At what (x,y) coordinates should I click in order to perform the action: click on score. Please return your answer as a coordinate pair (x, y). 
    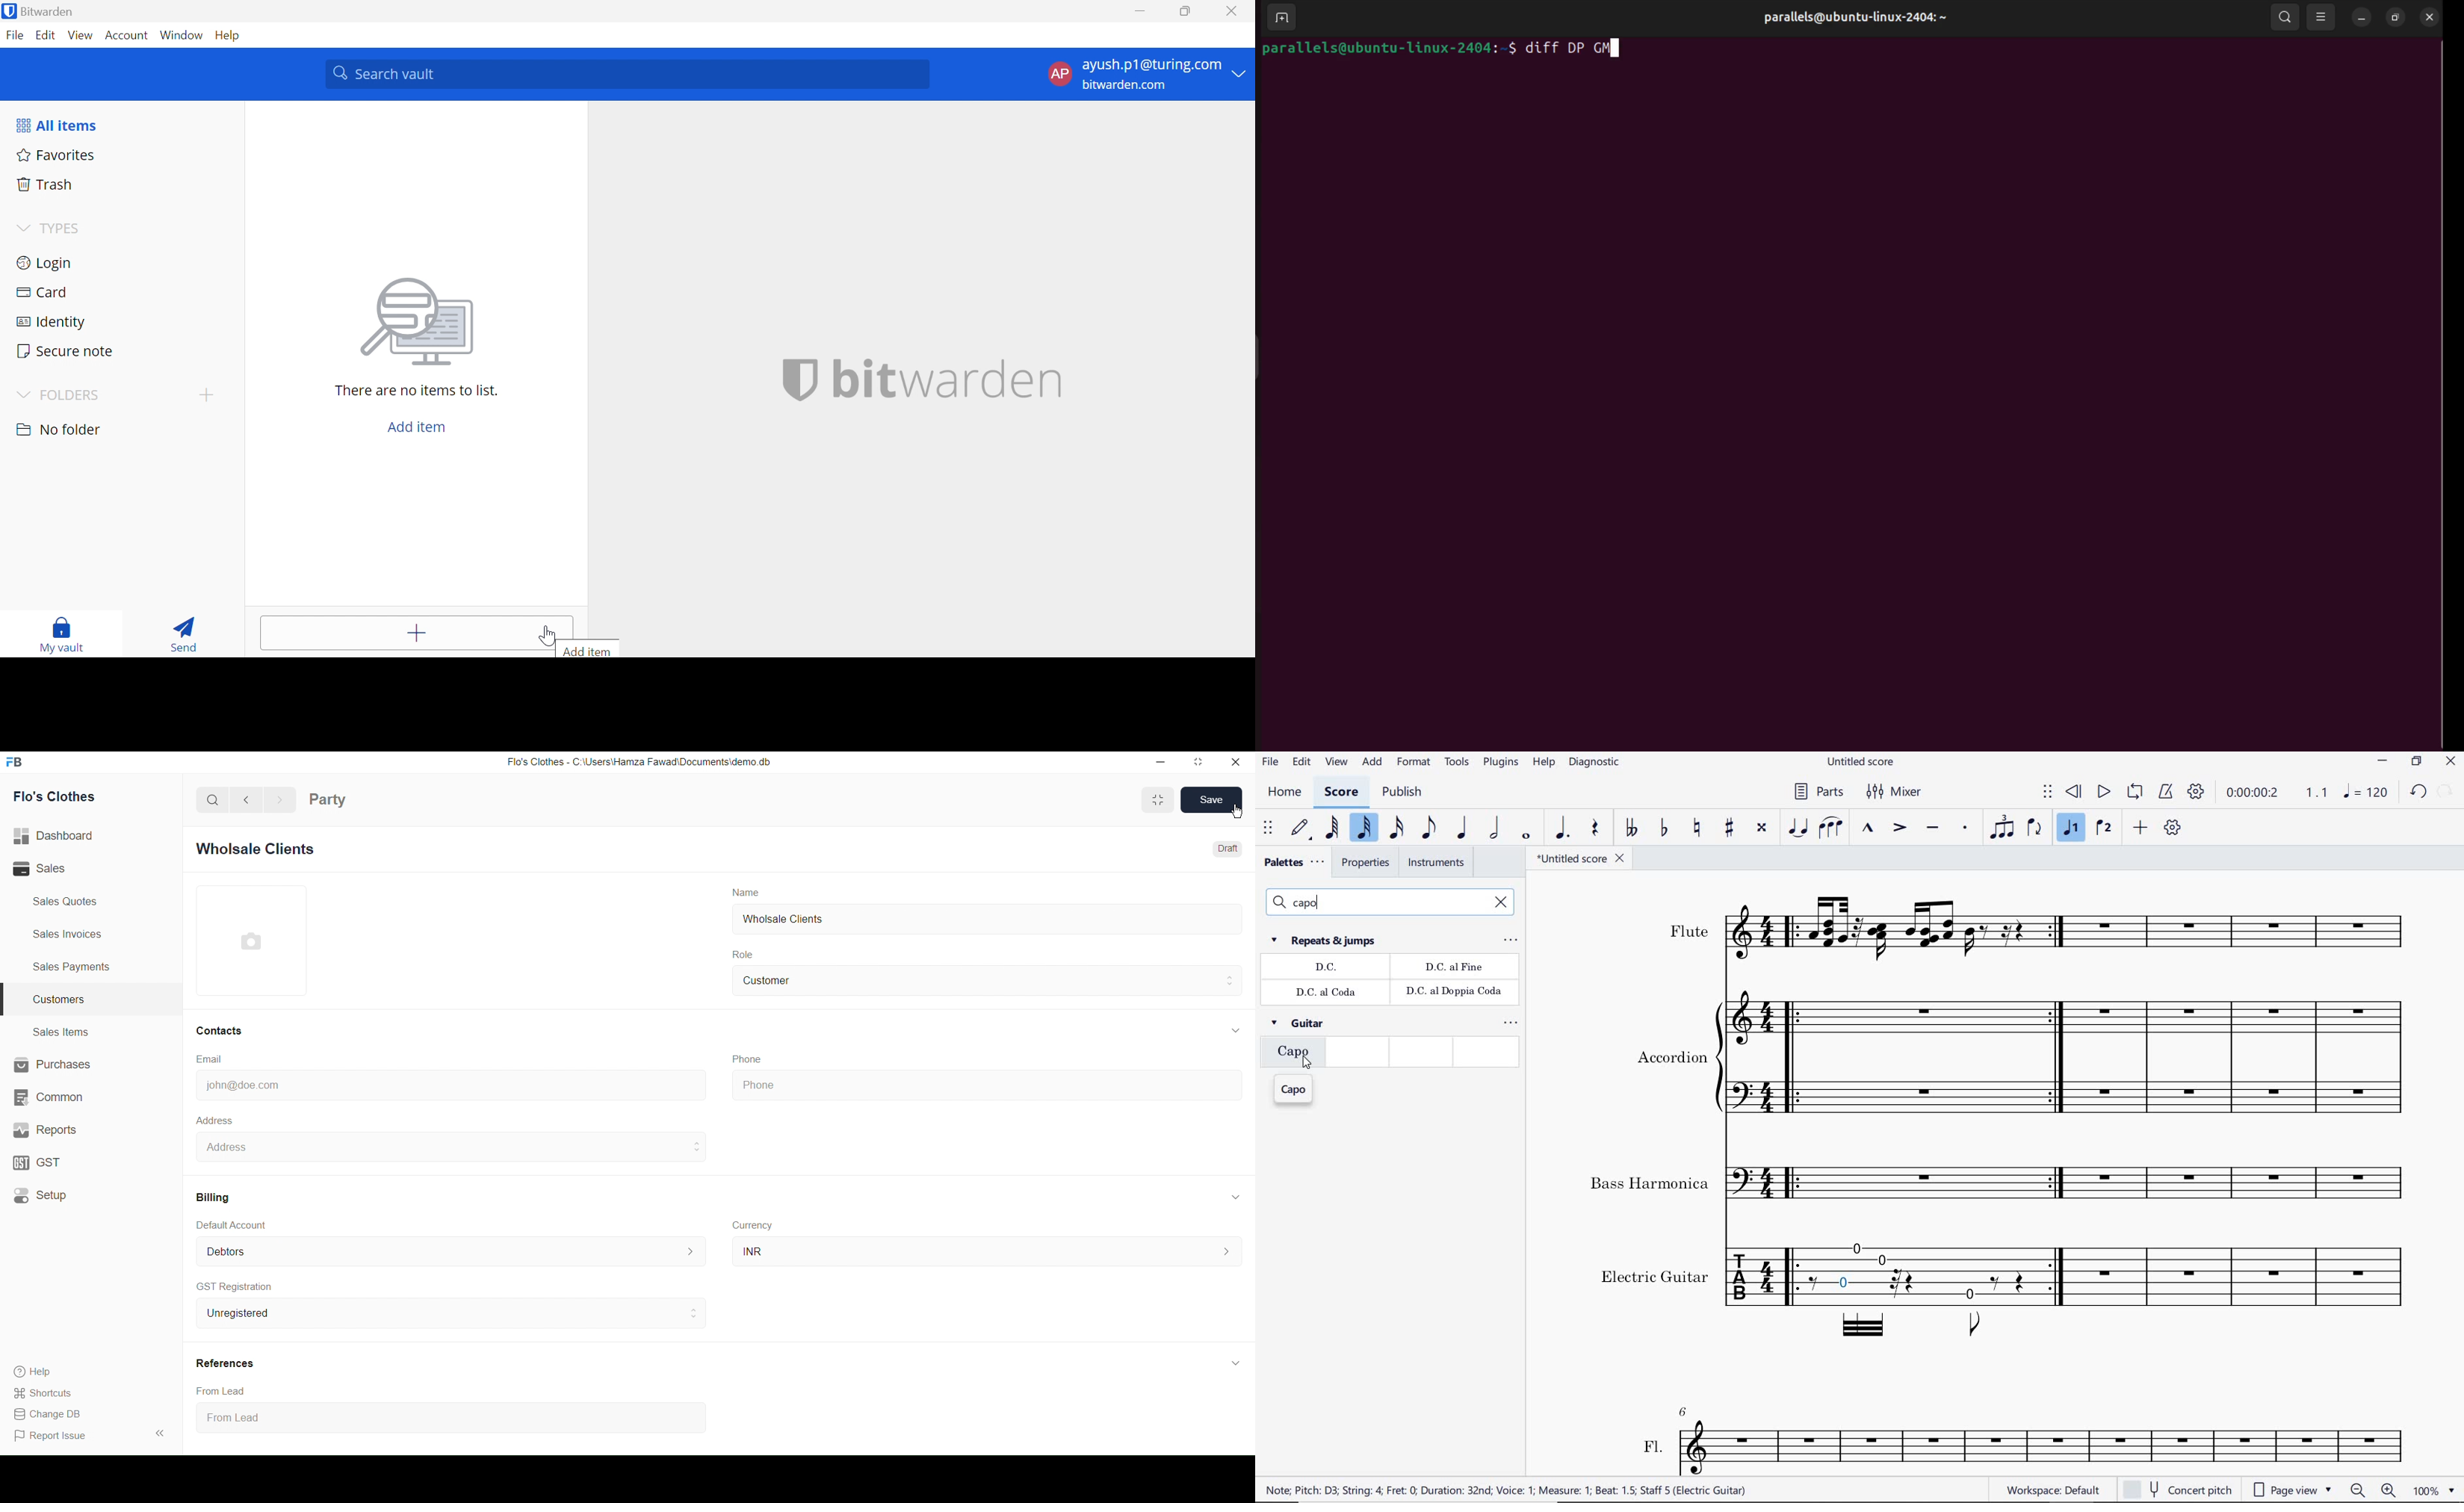
    Looking at the image, I should click on (1342, 793).